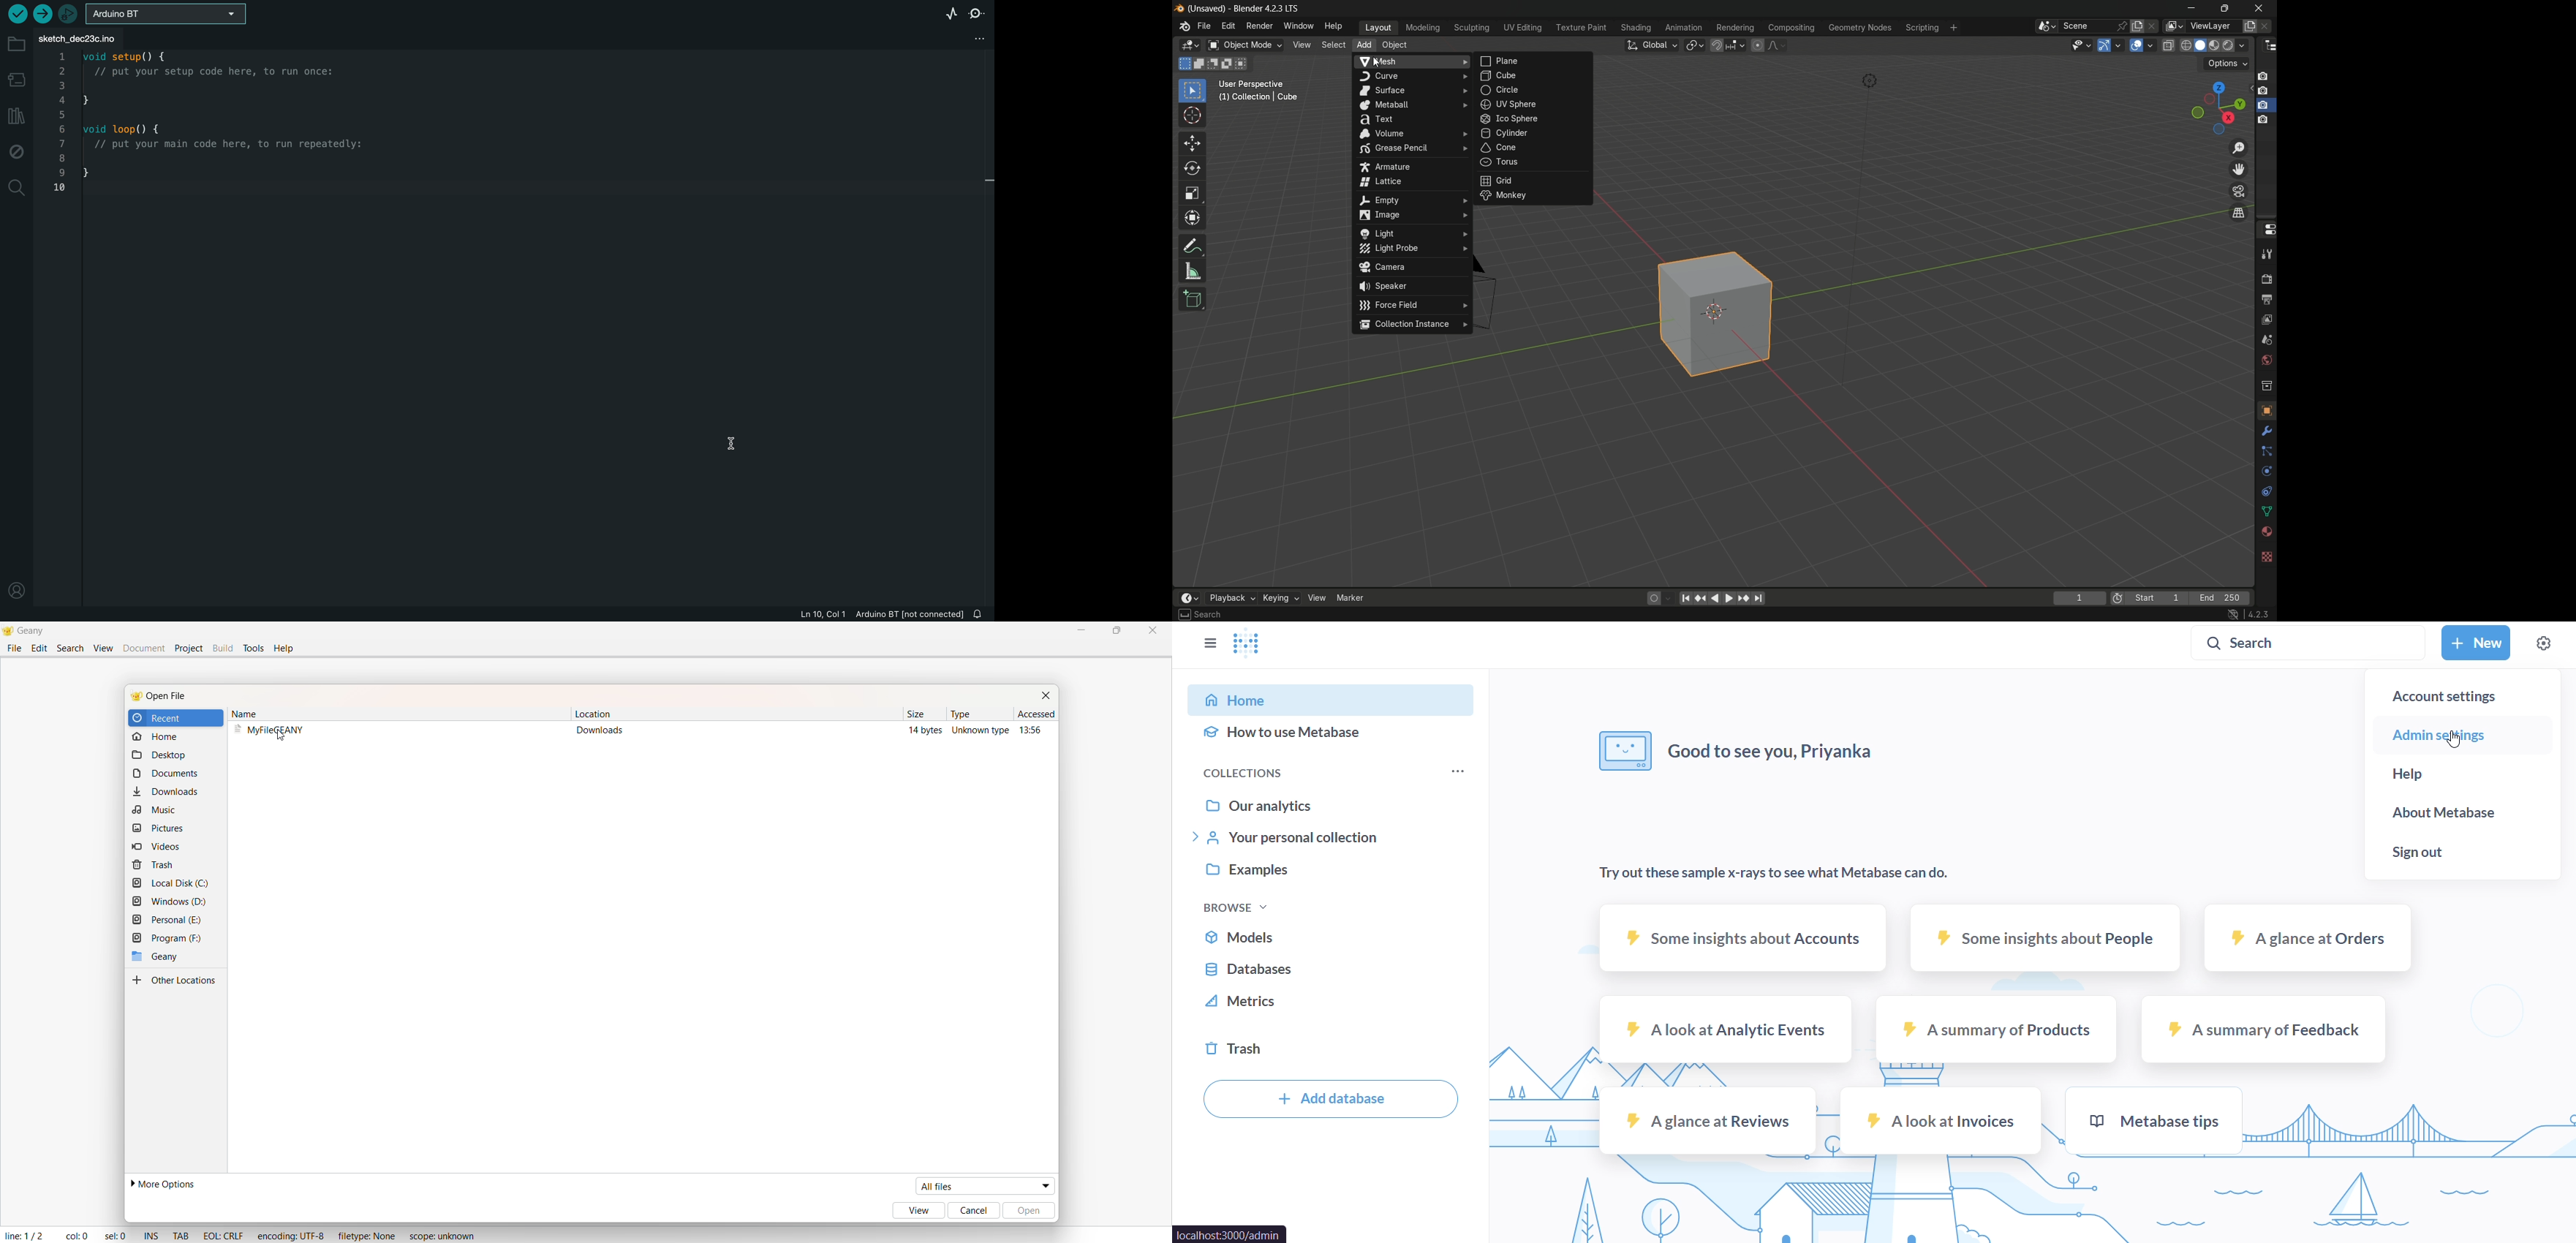 The width and height of the screenshot is (2576, 1260). I want to click on file name, so click(274, 731).